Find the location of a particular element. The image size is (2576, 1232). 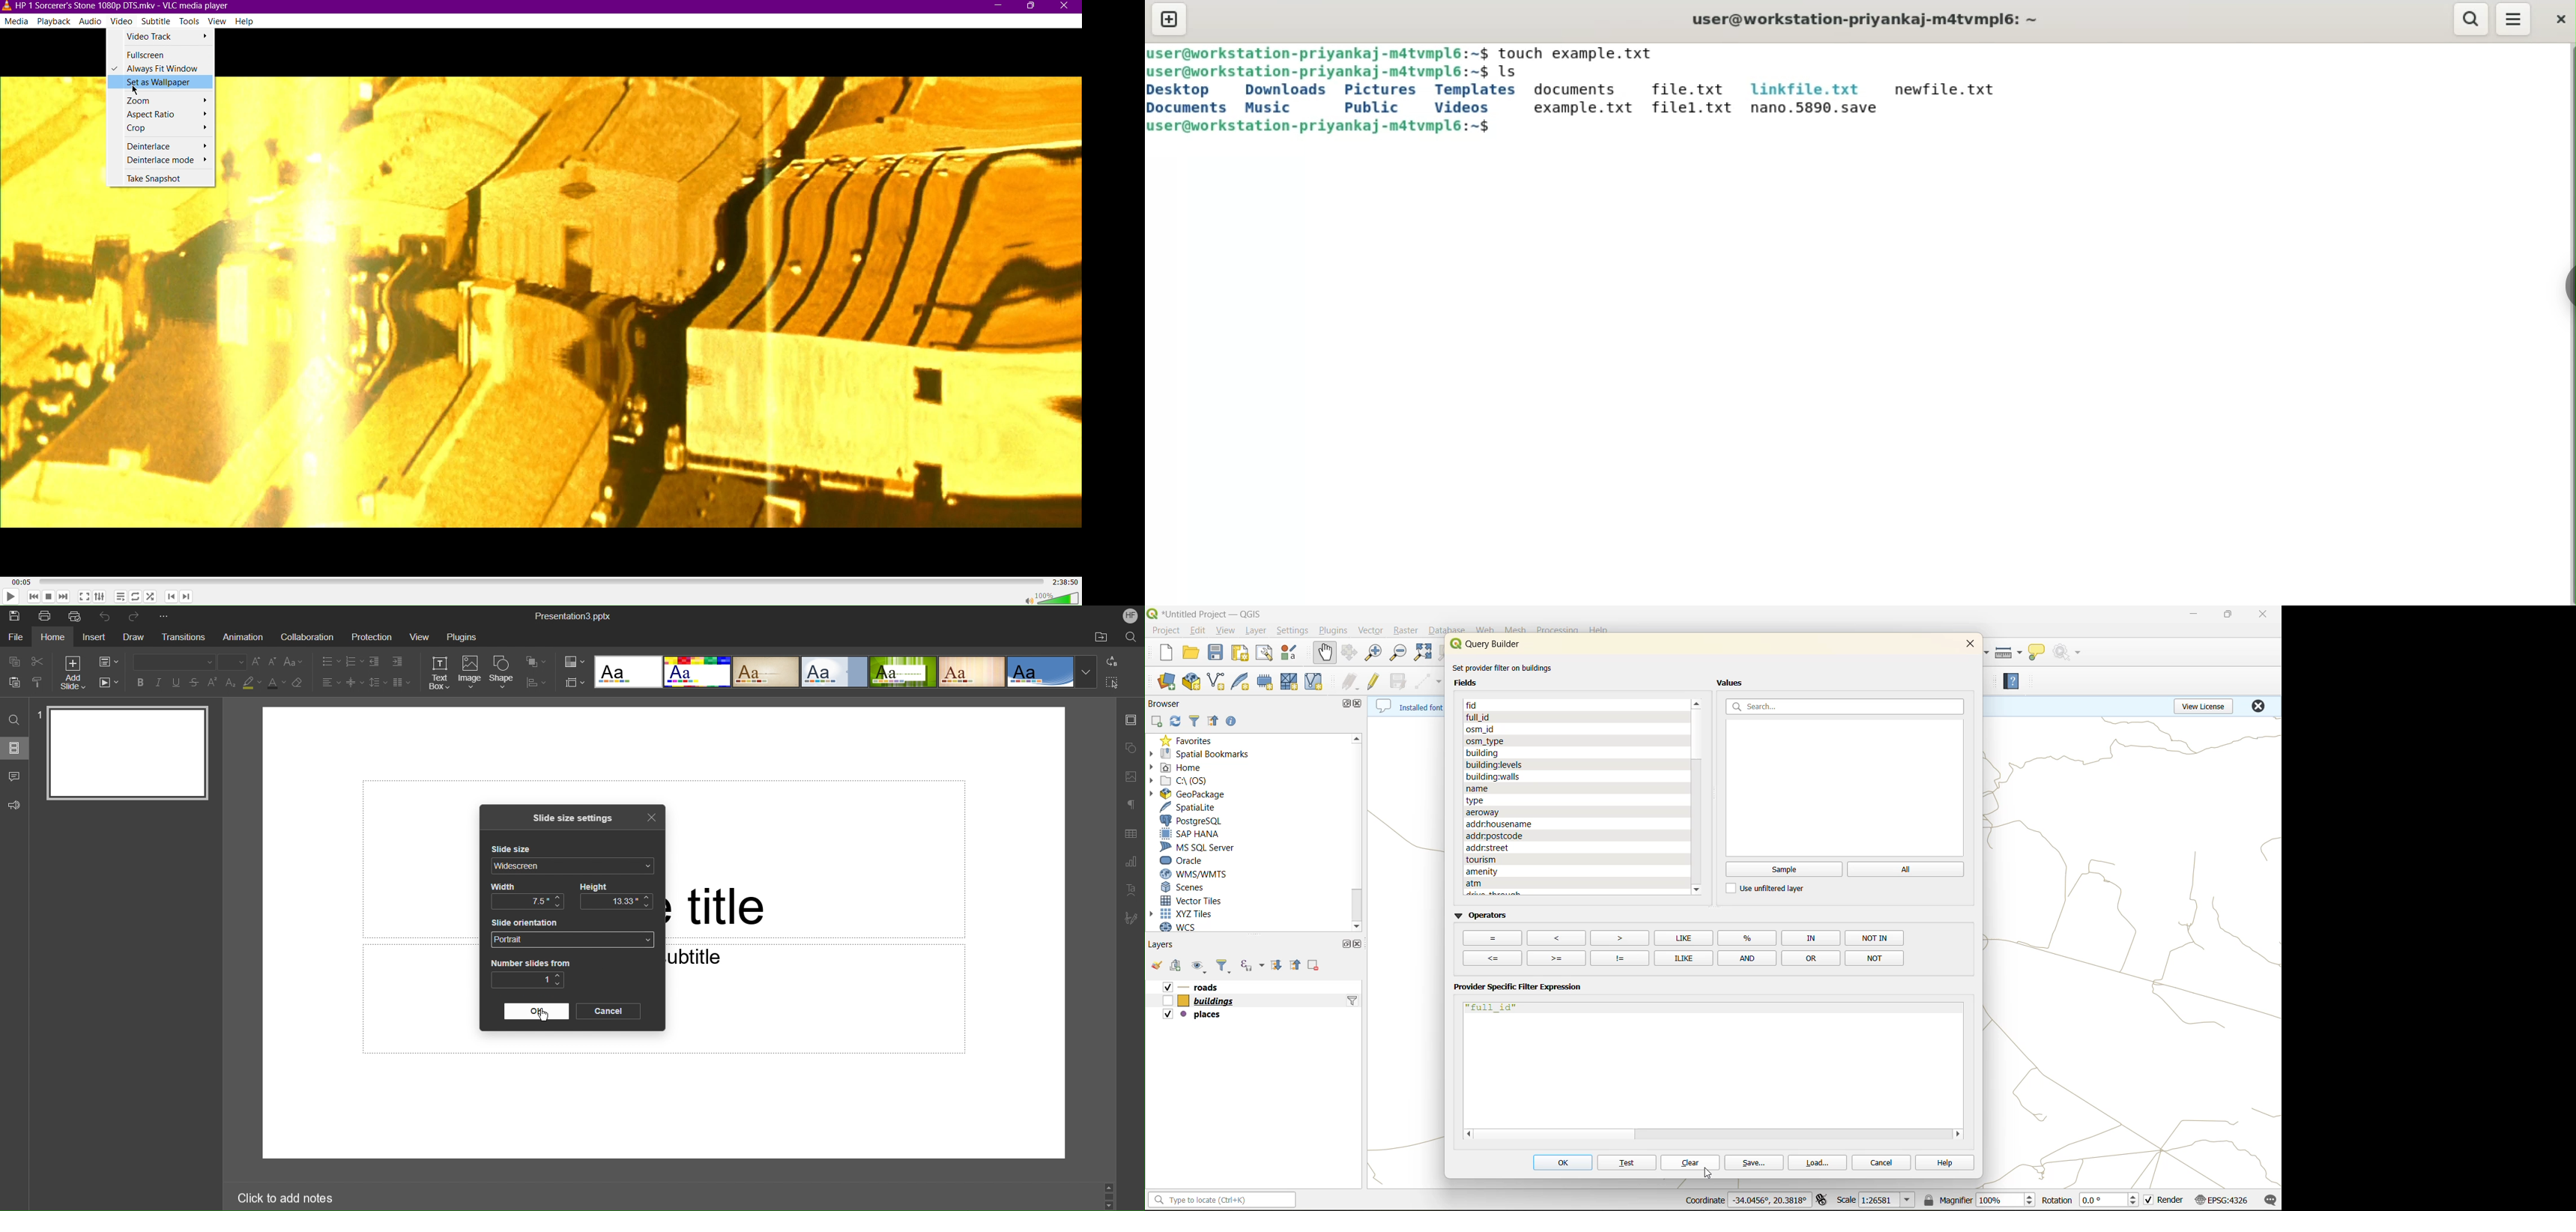

Slide orientation is located at coordinates (528, 923).